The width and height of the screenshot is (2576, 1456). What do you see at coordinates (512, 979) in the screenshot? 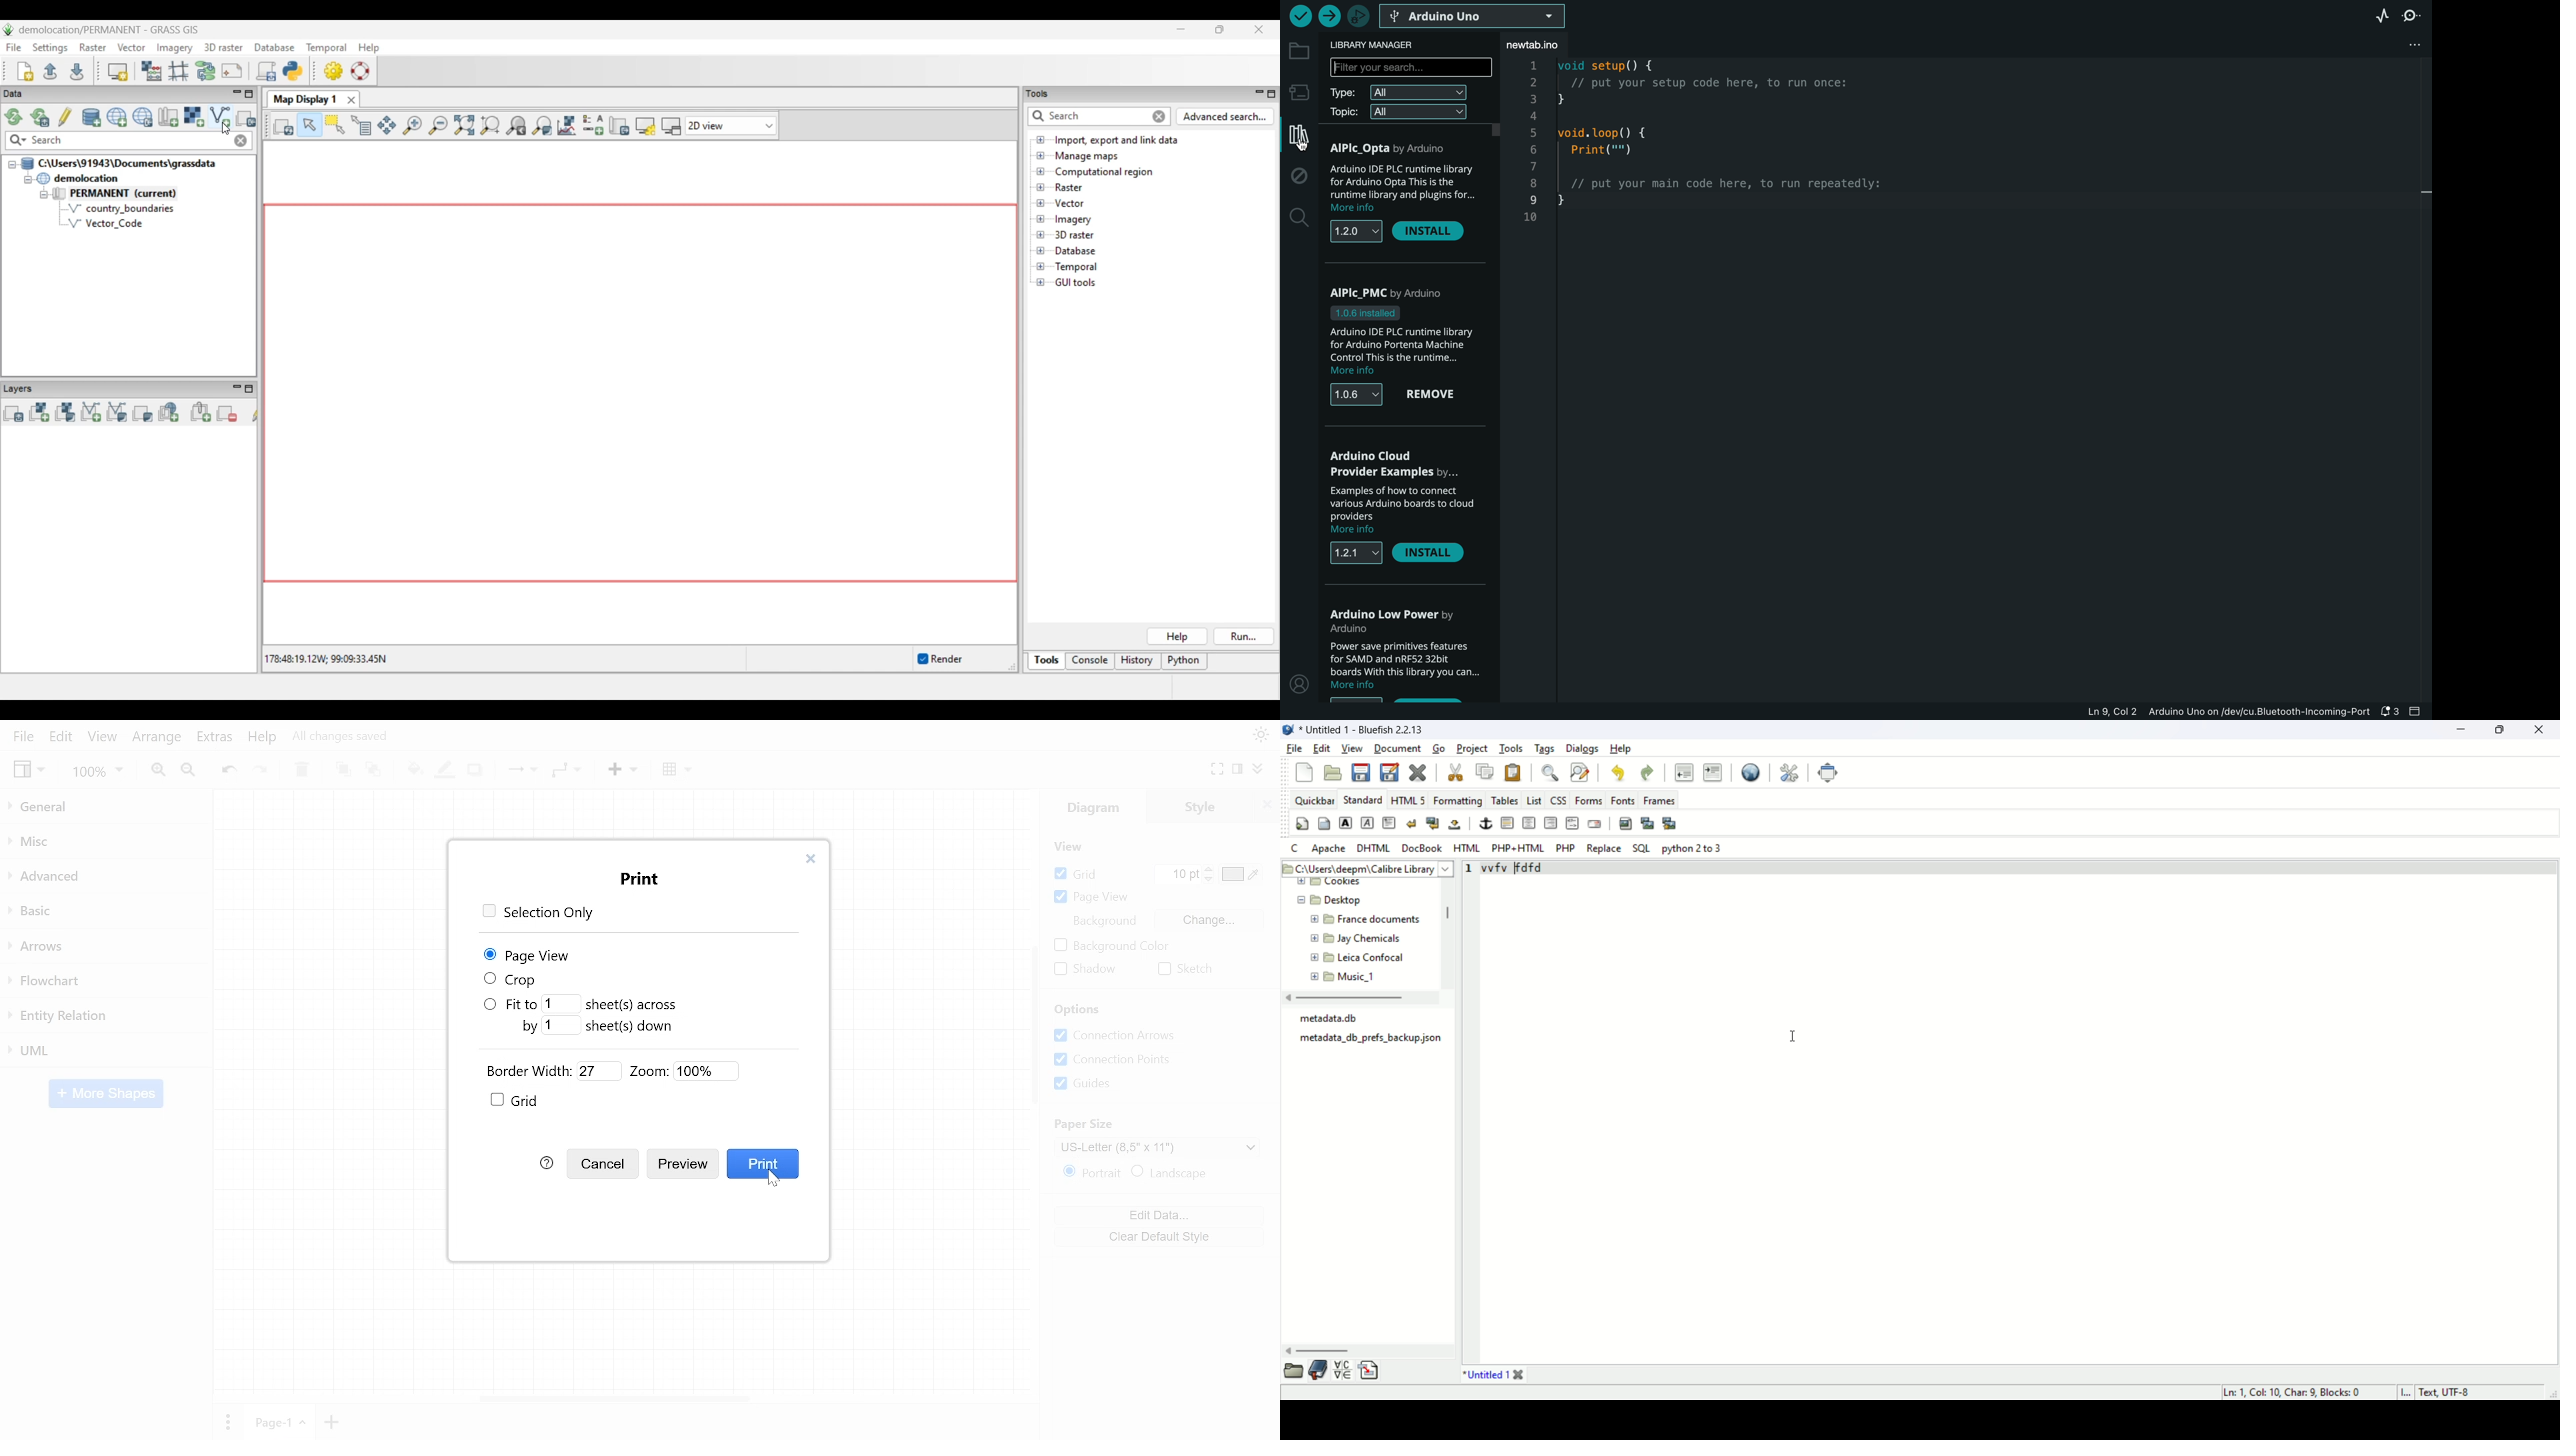
I see `Crop` at bounding box center [512, 979].